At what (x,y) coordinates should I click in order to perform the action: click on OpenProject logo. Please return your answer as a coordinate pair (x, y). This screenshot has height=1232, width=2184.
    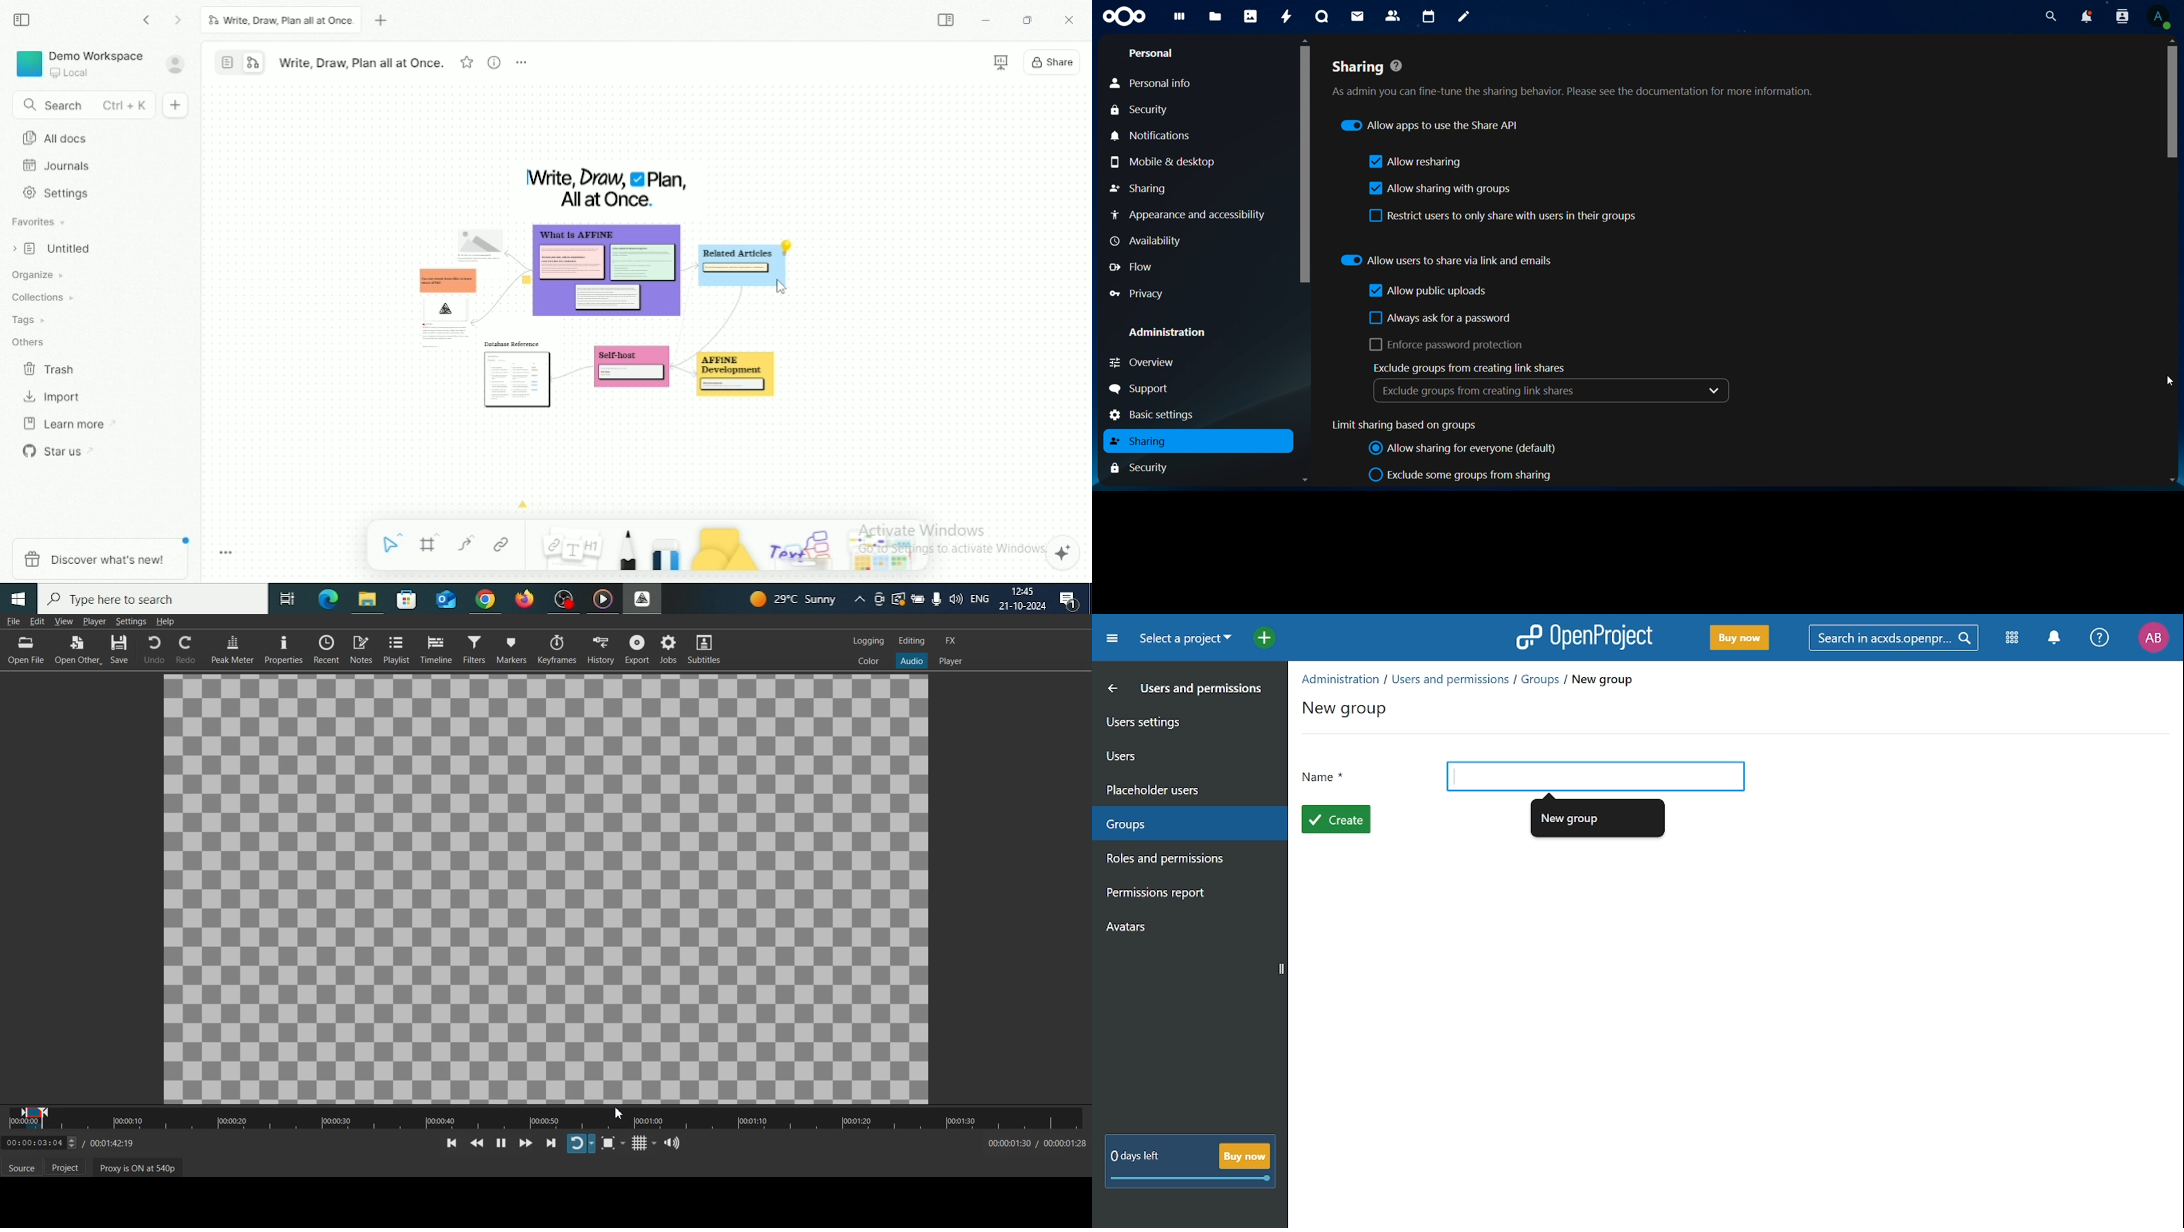
    Looking at the image, I should click on (1586, 636).